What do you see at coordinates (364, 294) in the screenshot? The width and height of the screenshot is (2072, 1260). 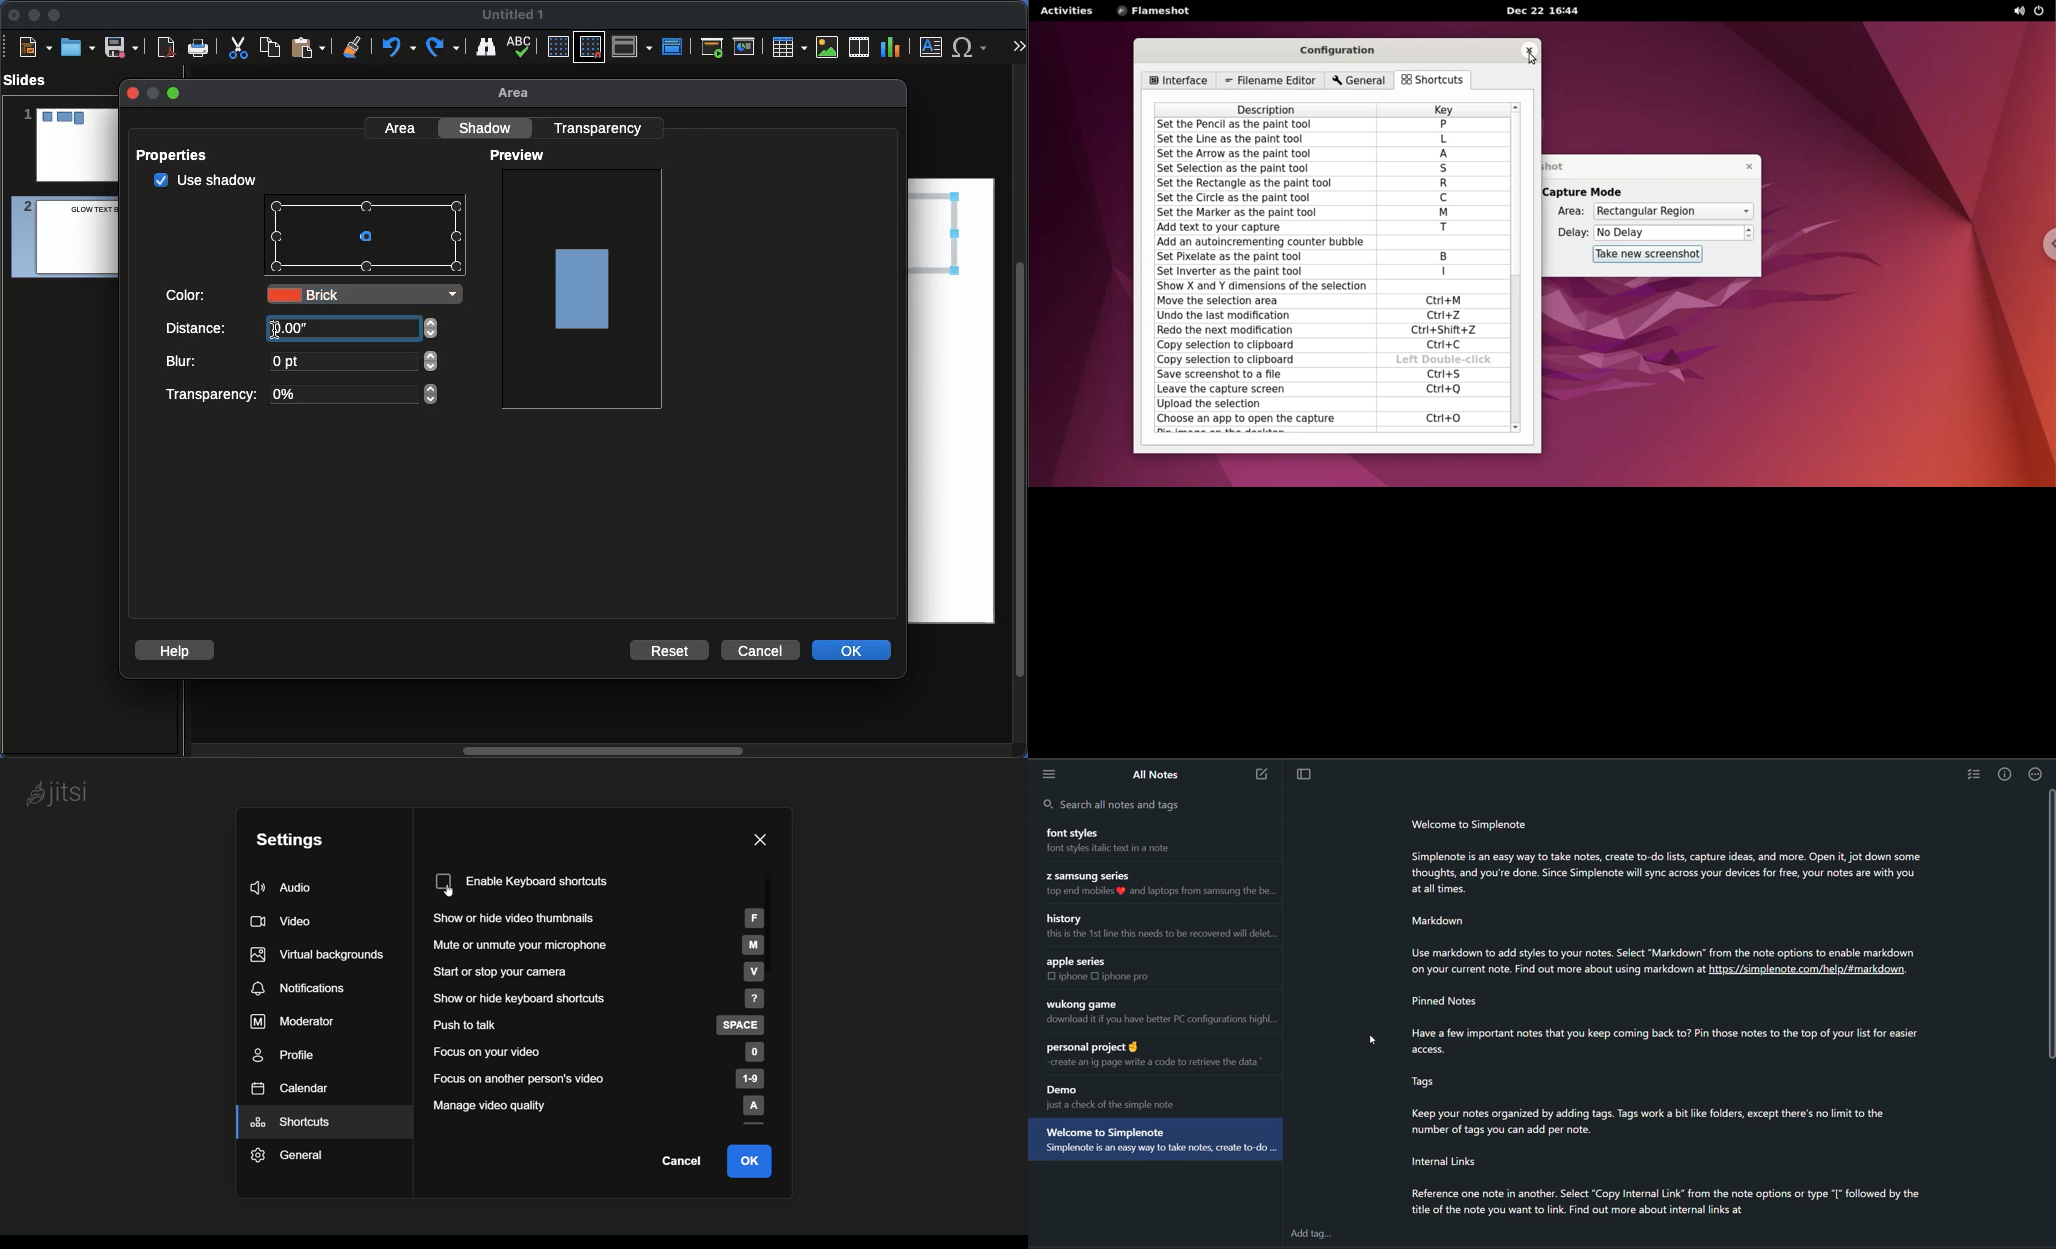 I see `Brick` at bounding box center [364, 294].